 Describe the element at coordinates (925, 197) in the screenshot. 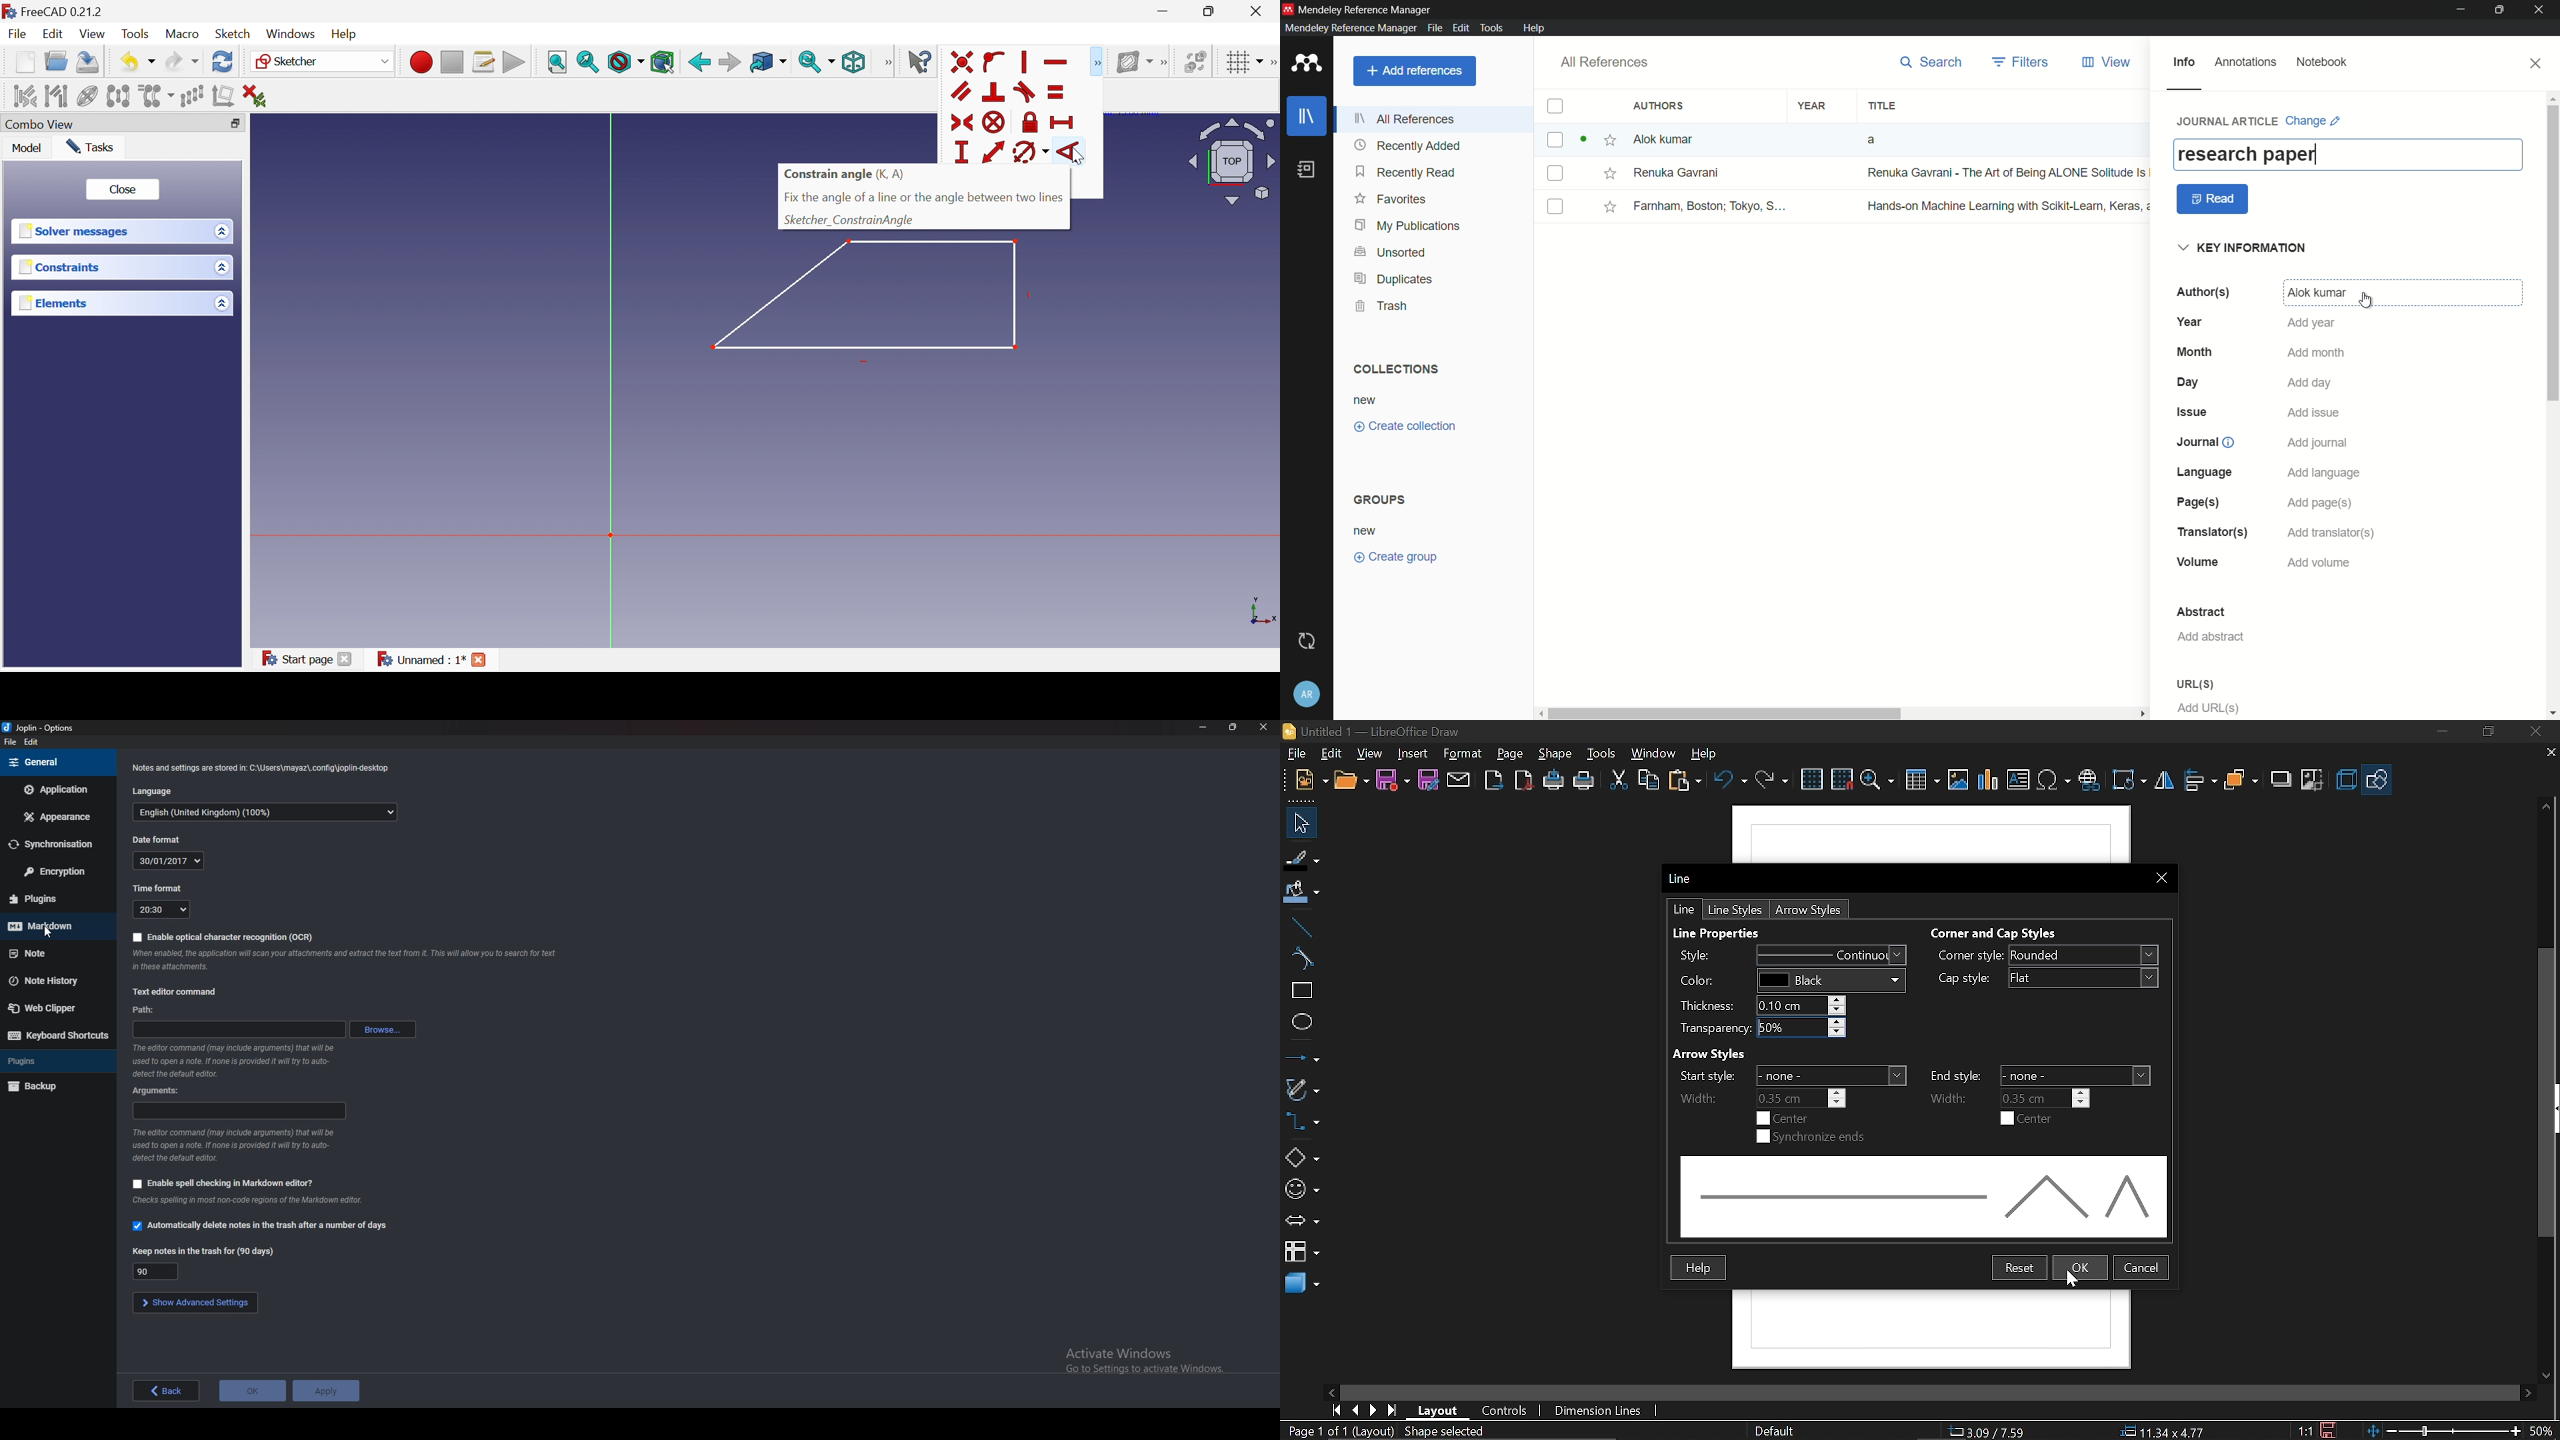

I see `Fix the angle of a line or the angle between two lines` at that location.